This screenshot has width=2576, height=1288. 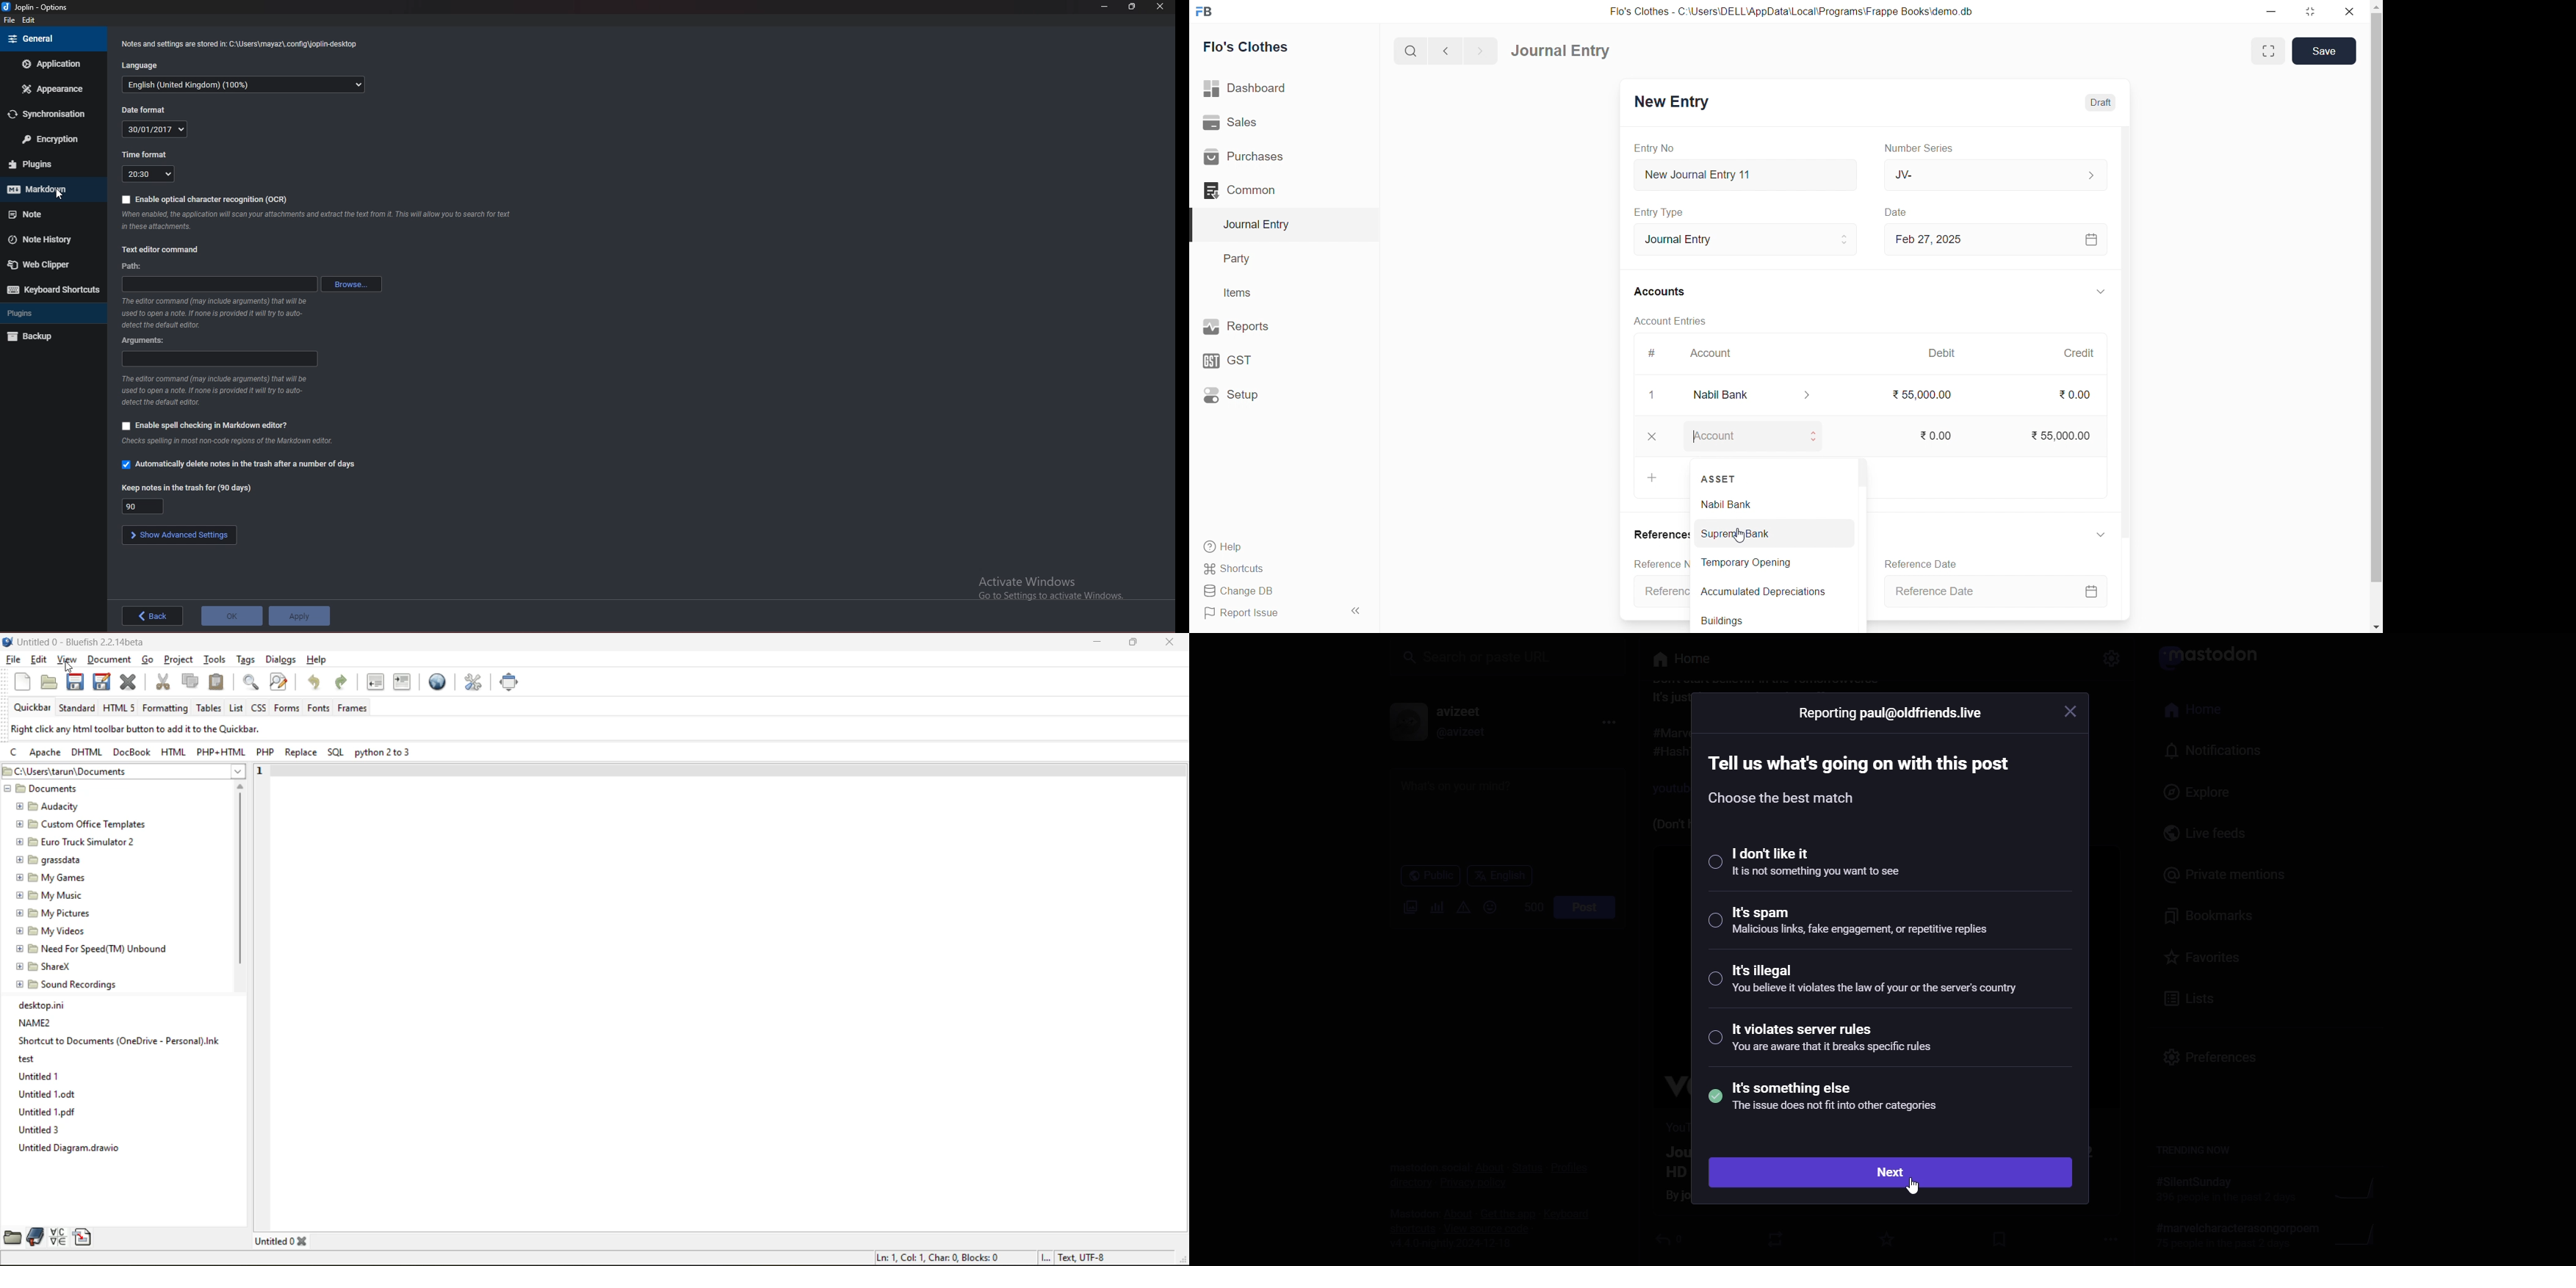 I want to click on Accounts, so click(x=1667, y=292).